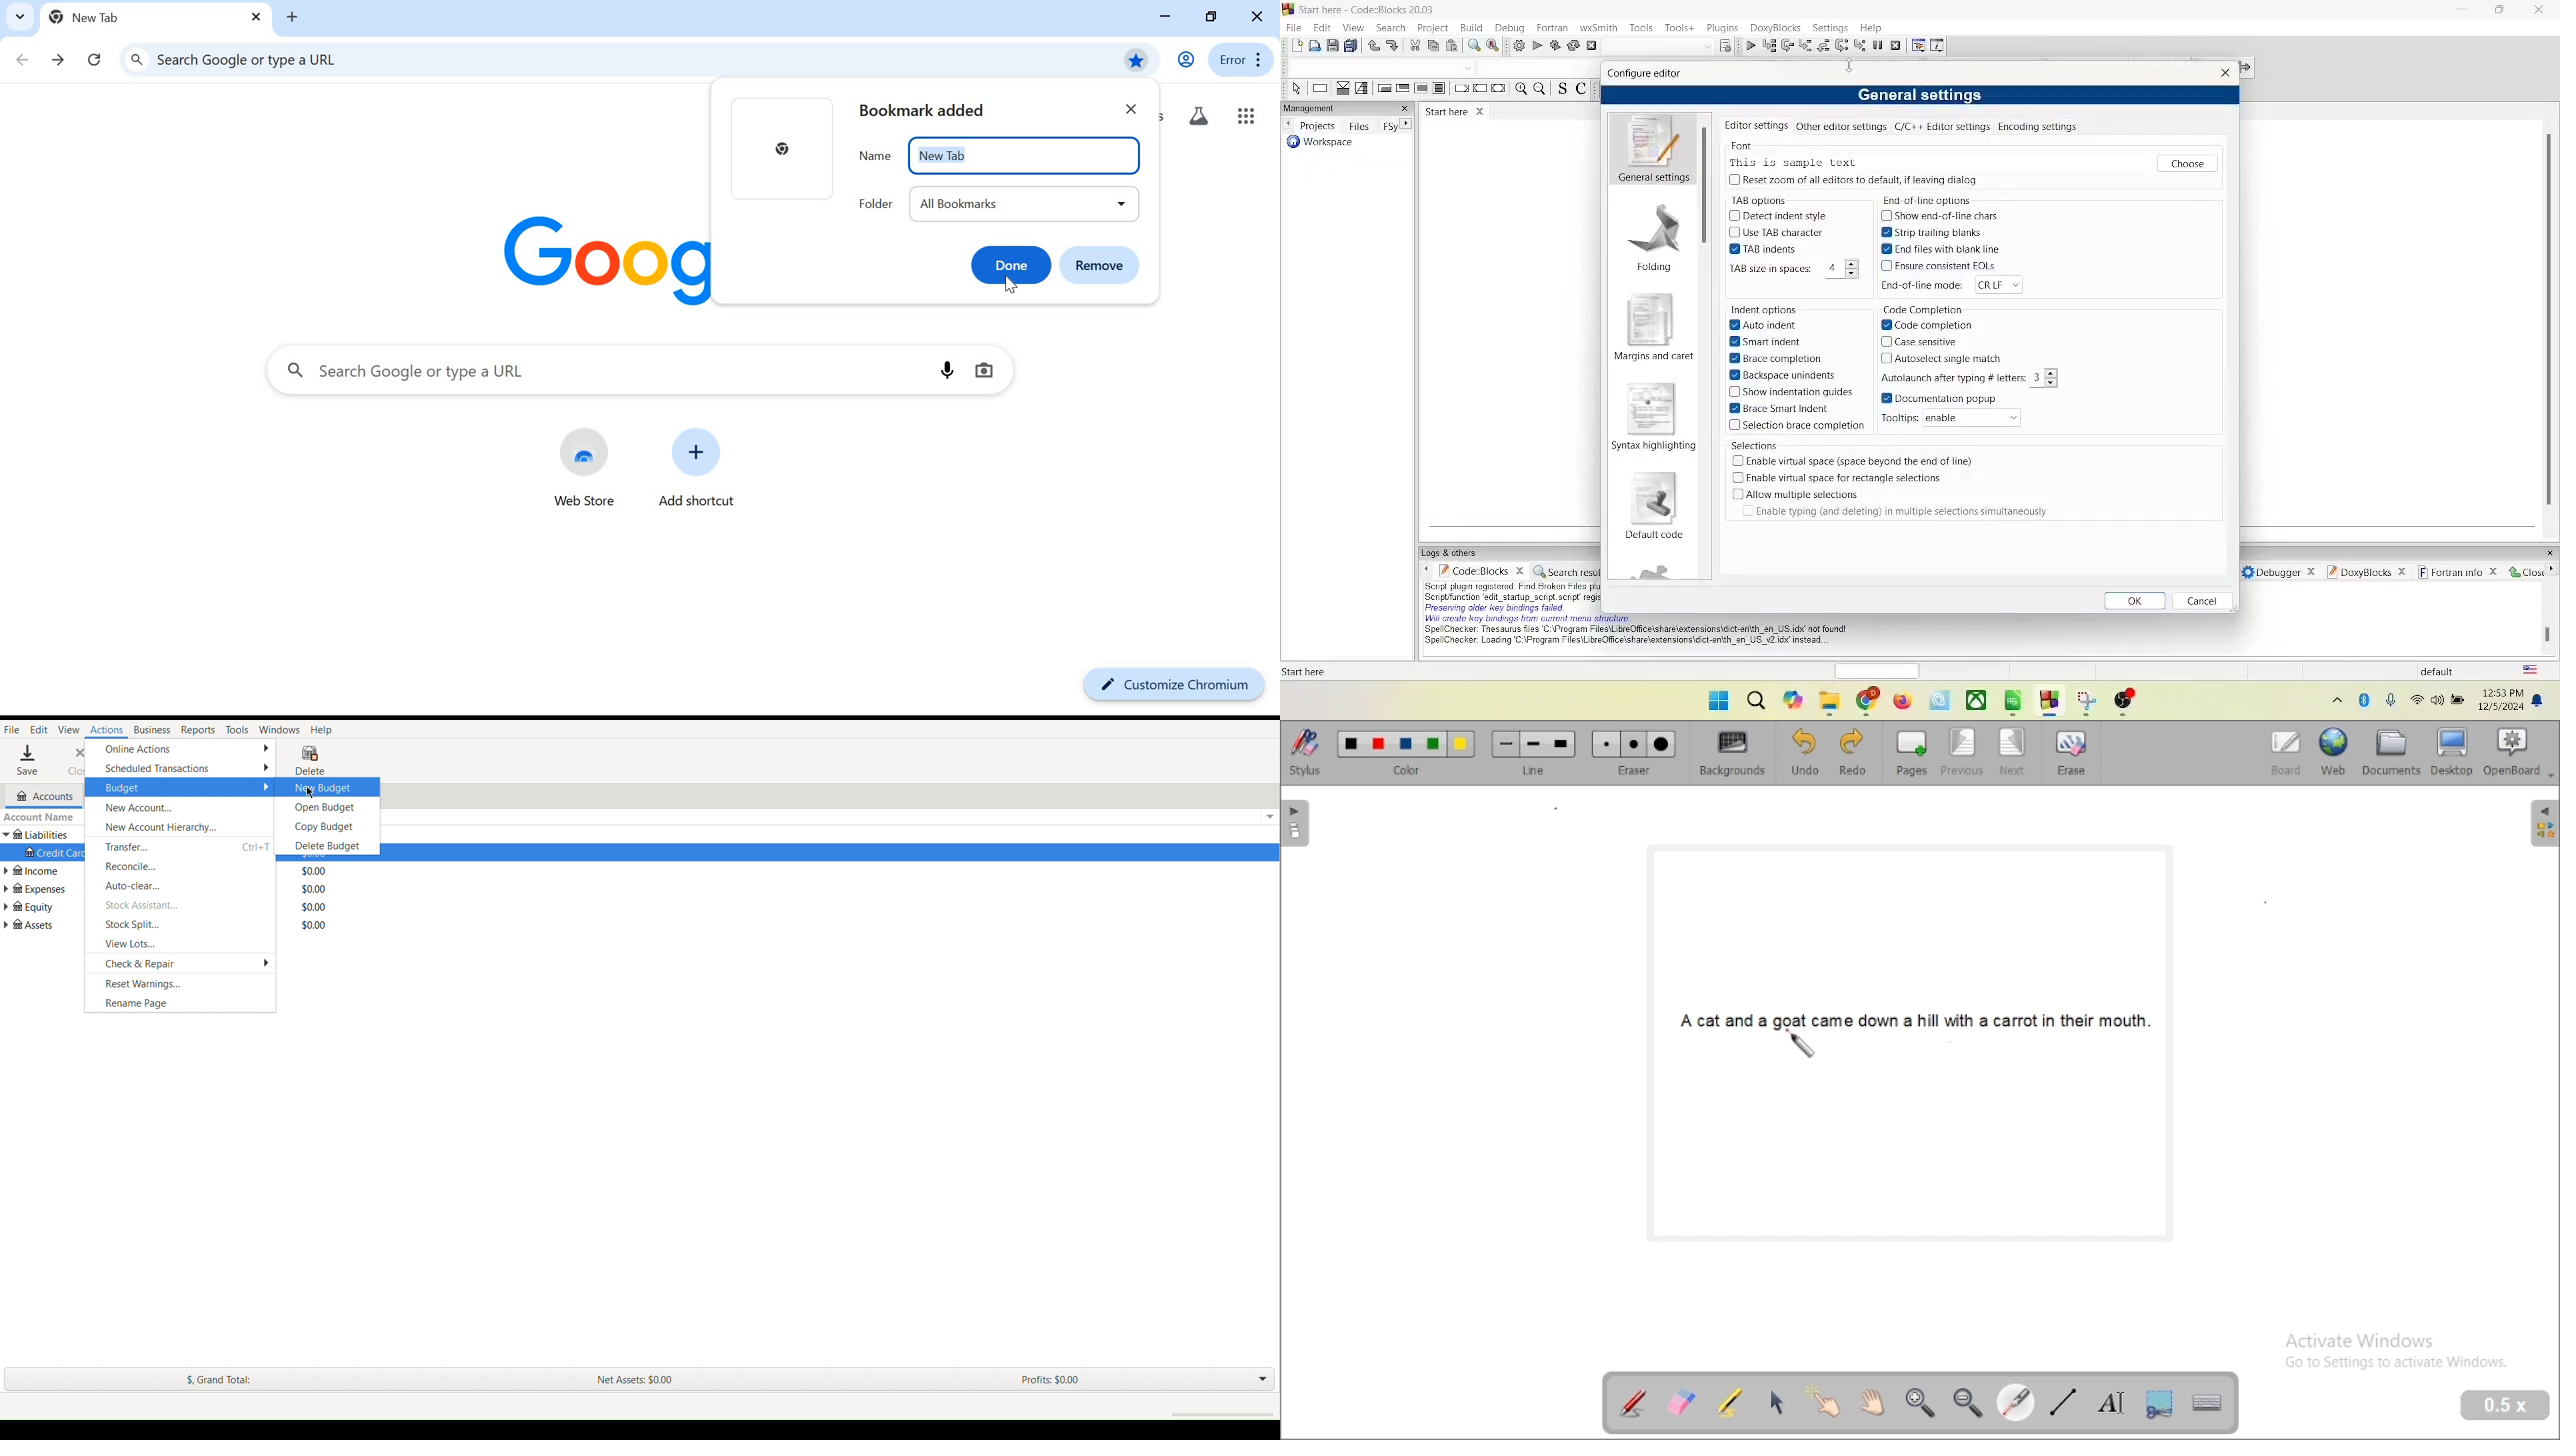 The width and height of the screenshot is (2576, 1456). Describe the element at coordinates (1718, 701) in the screenshot. I see `windows` at that location.